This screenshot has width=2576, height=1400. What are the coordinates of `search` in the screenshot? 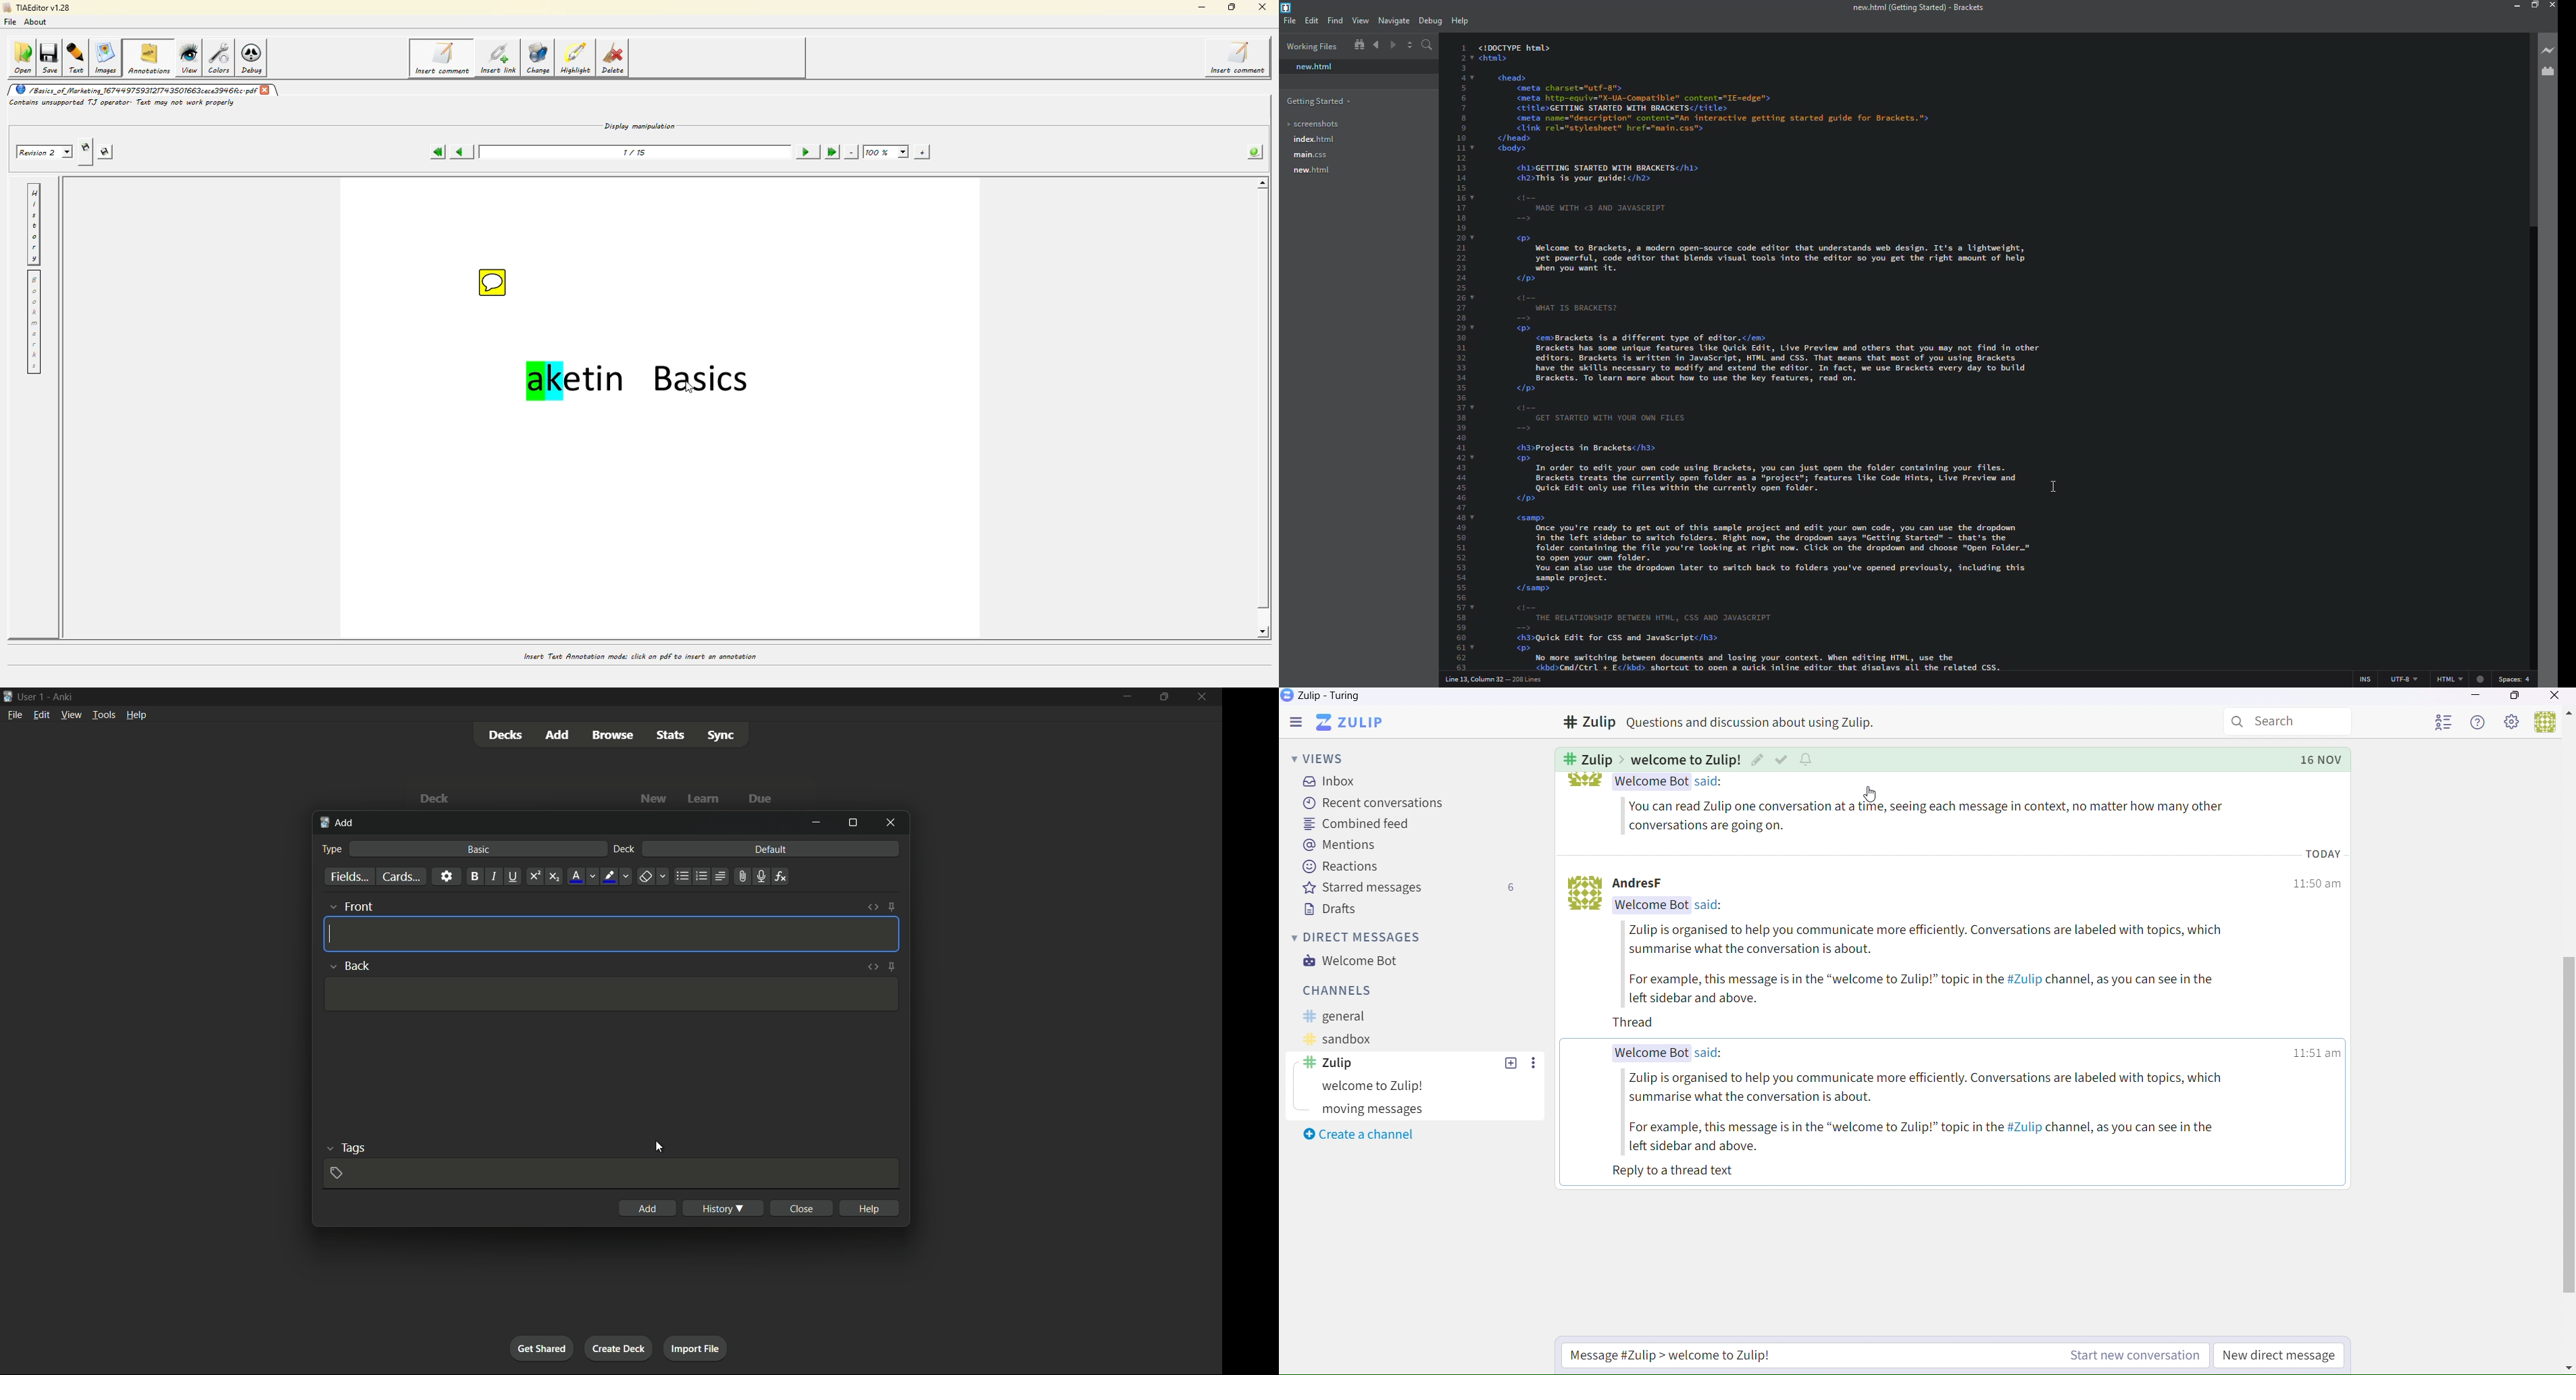 It's located at (1425, 45).